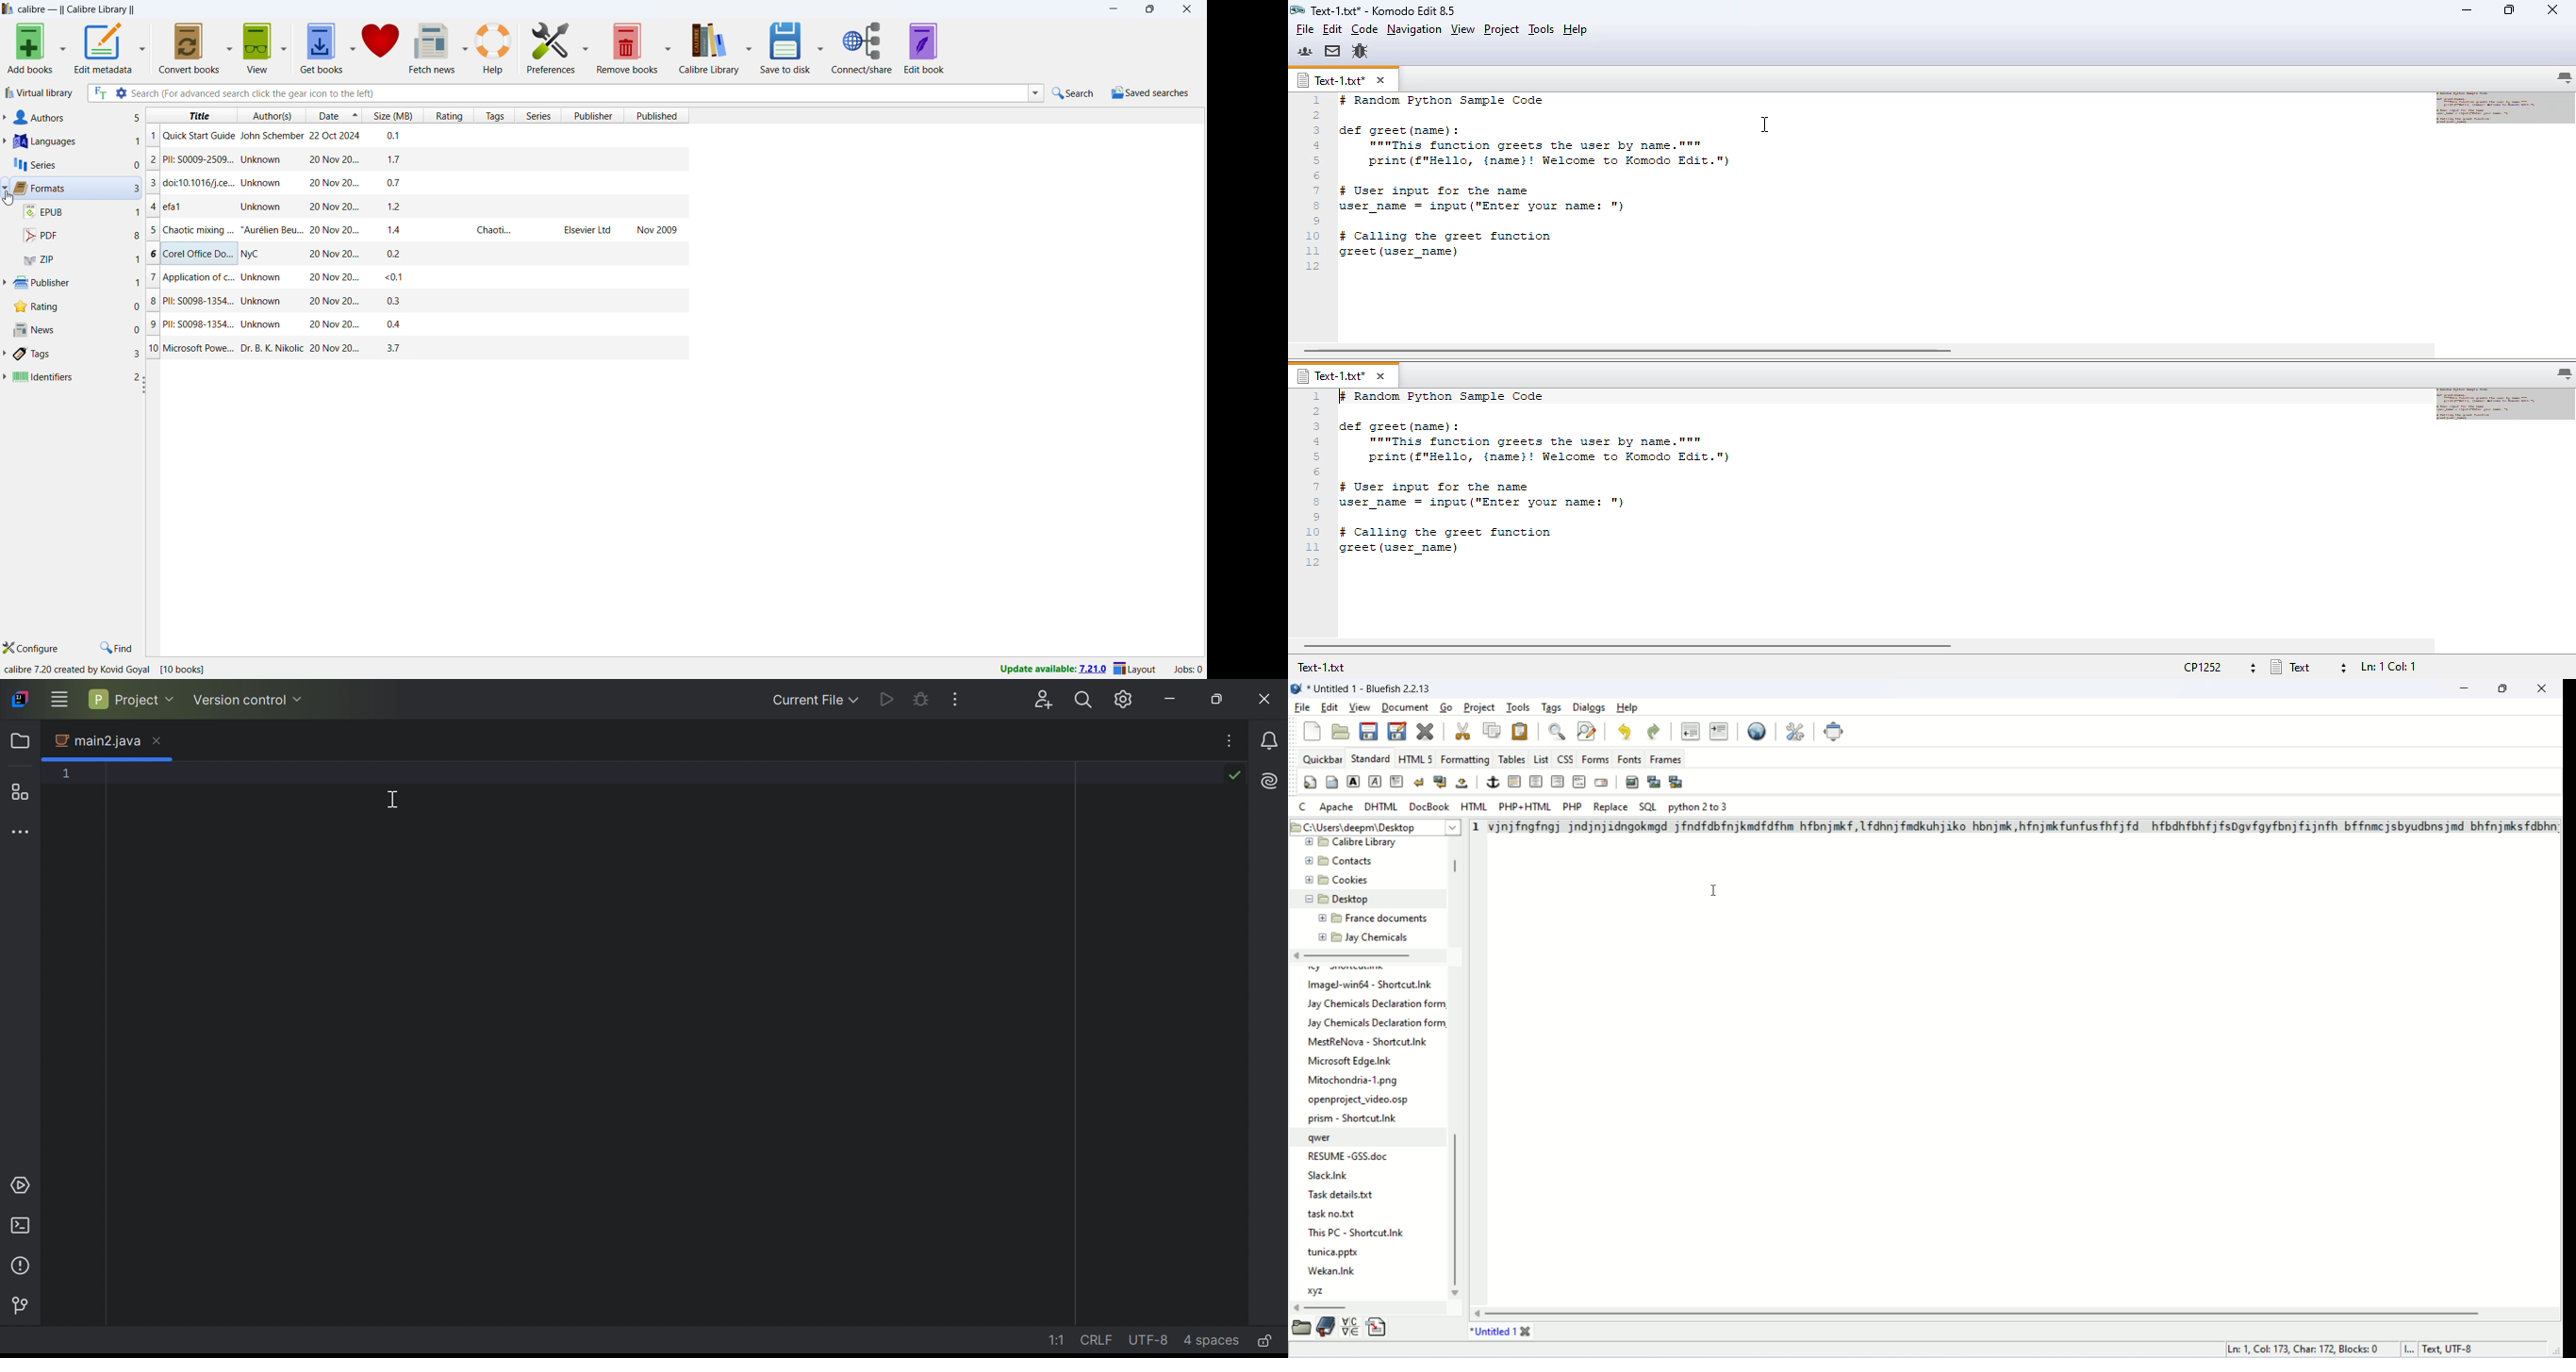 The height and width of the screenshot is (1372, 2576). What do you see at coordinates (190, 48) in the screenshot?
I see `convert books` at bounding box center [190, 48].